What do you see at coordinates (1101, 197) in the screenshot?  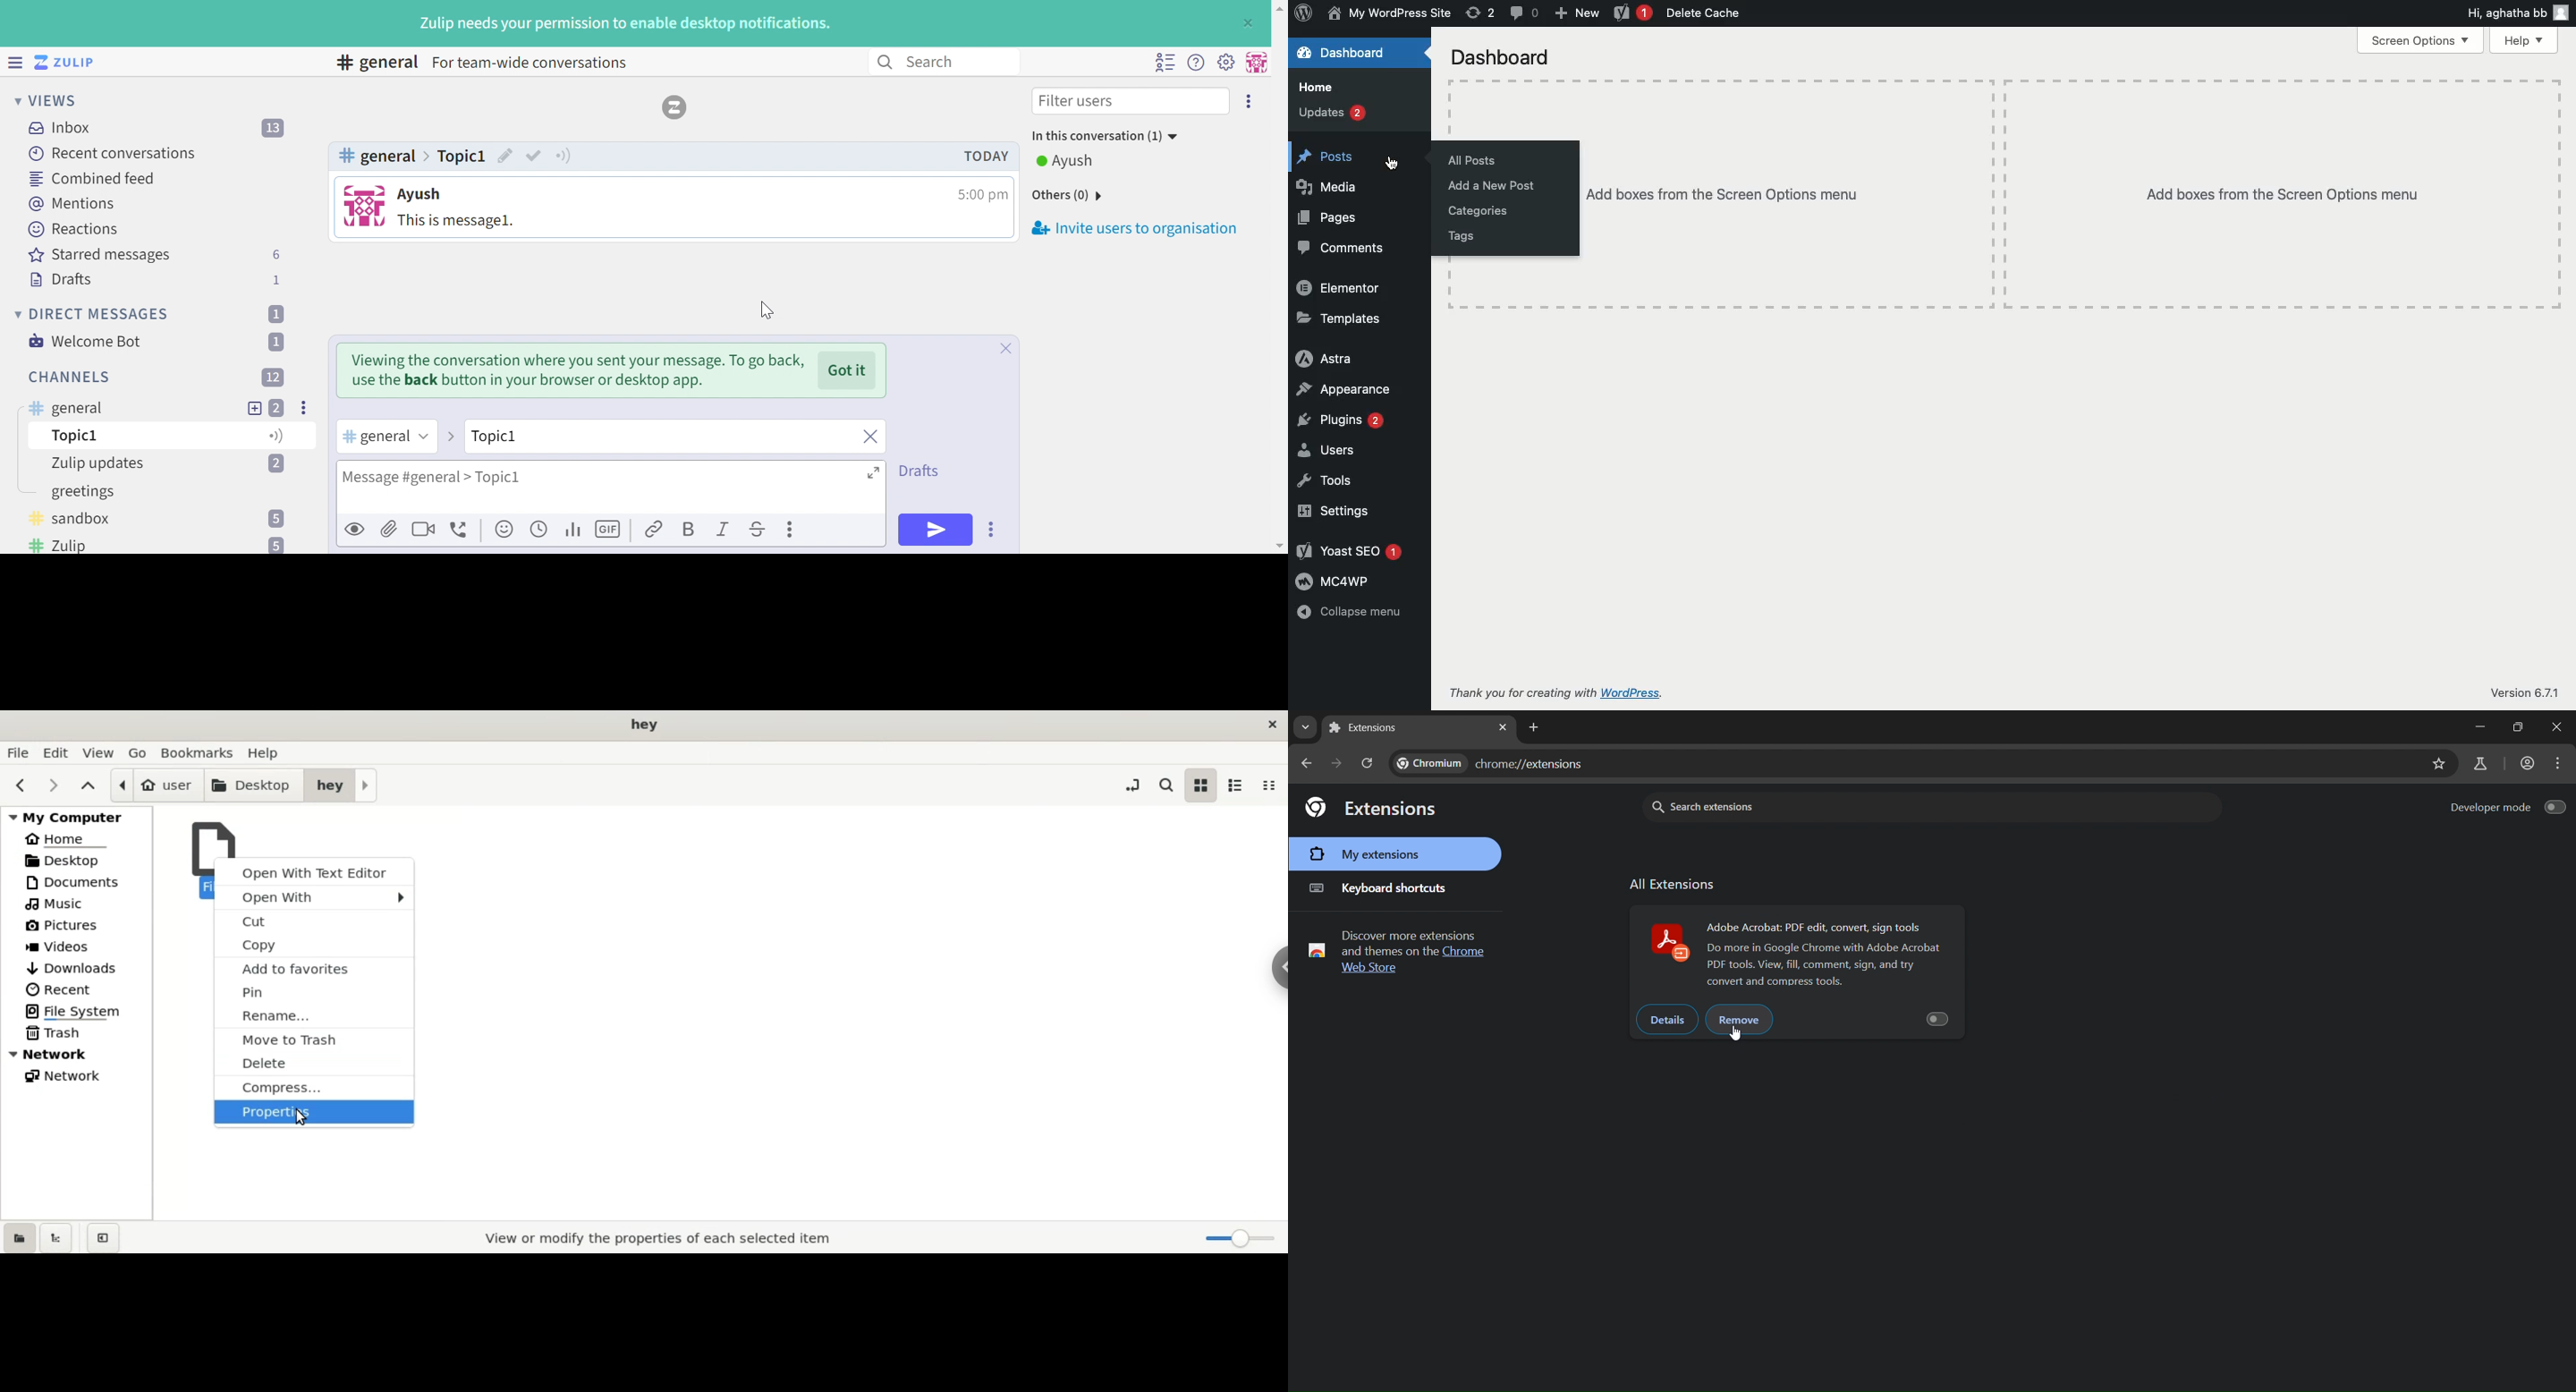 I see `Drop Down` at bounding box center [1101, 197].